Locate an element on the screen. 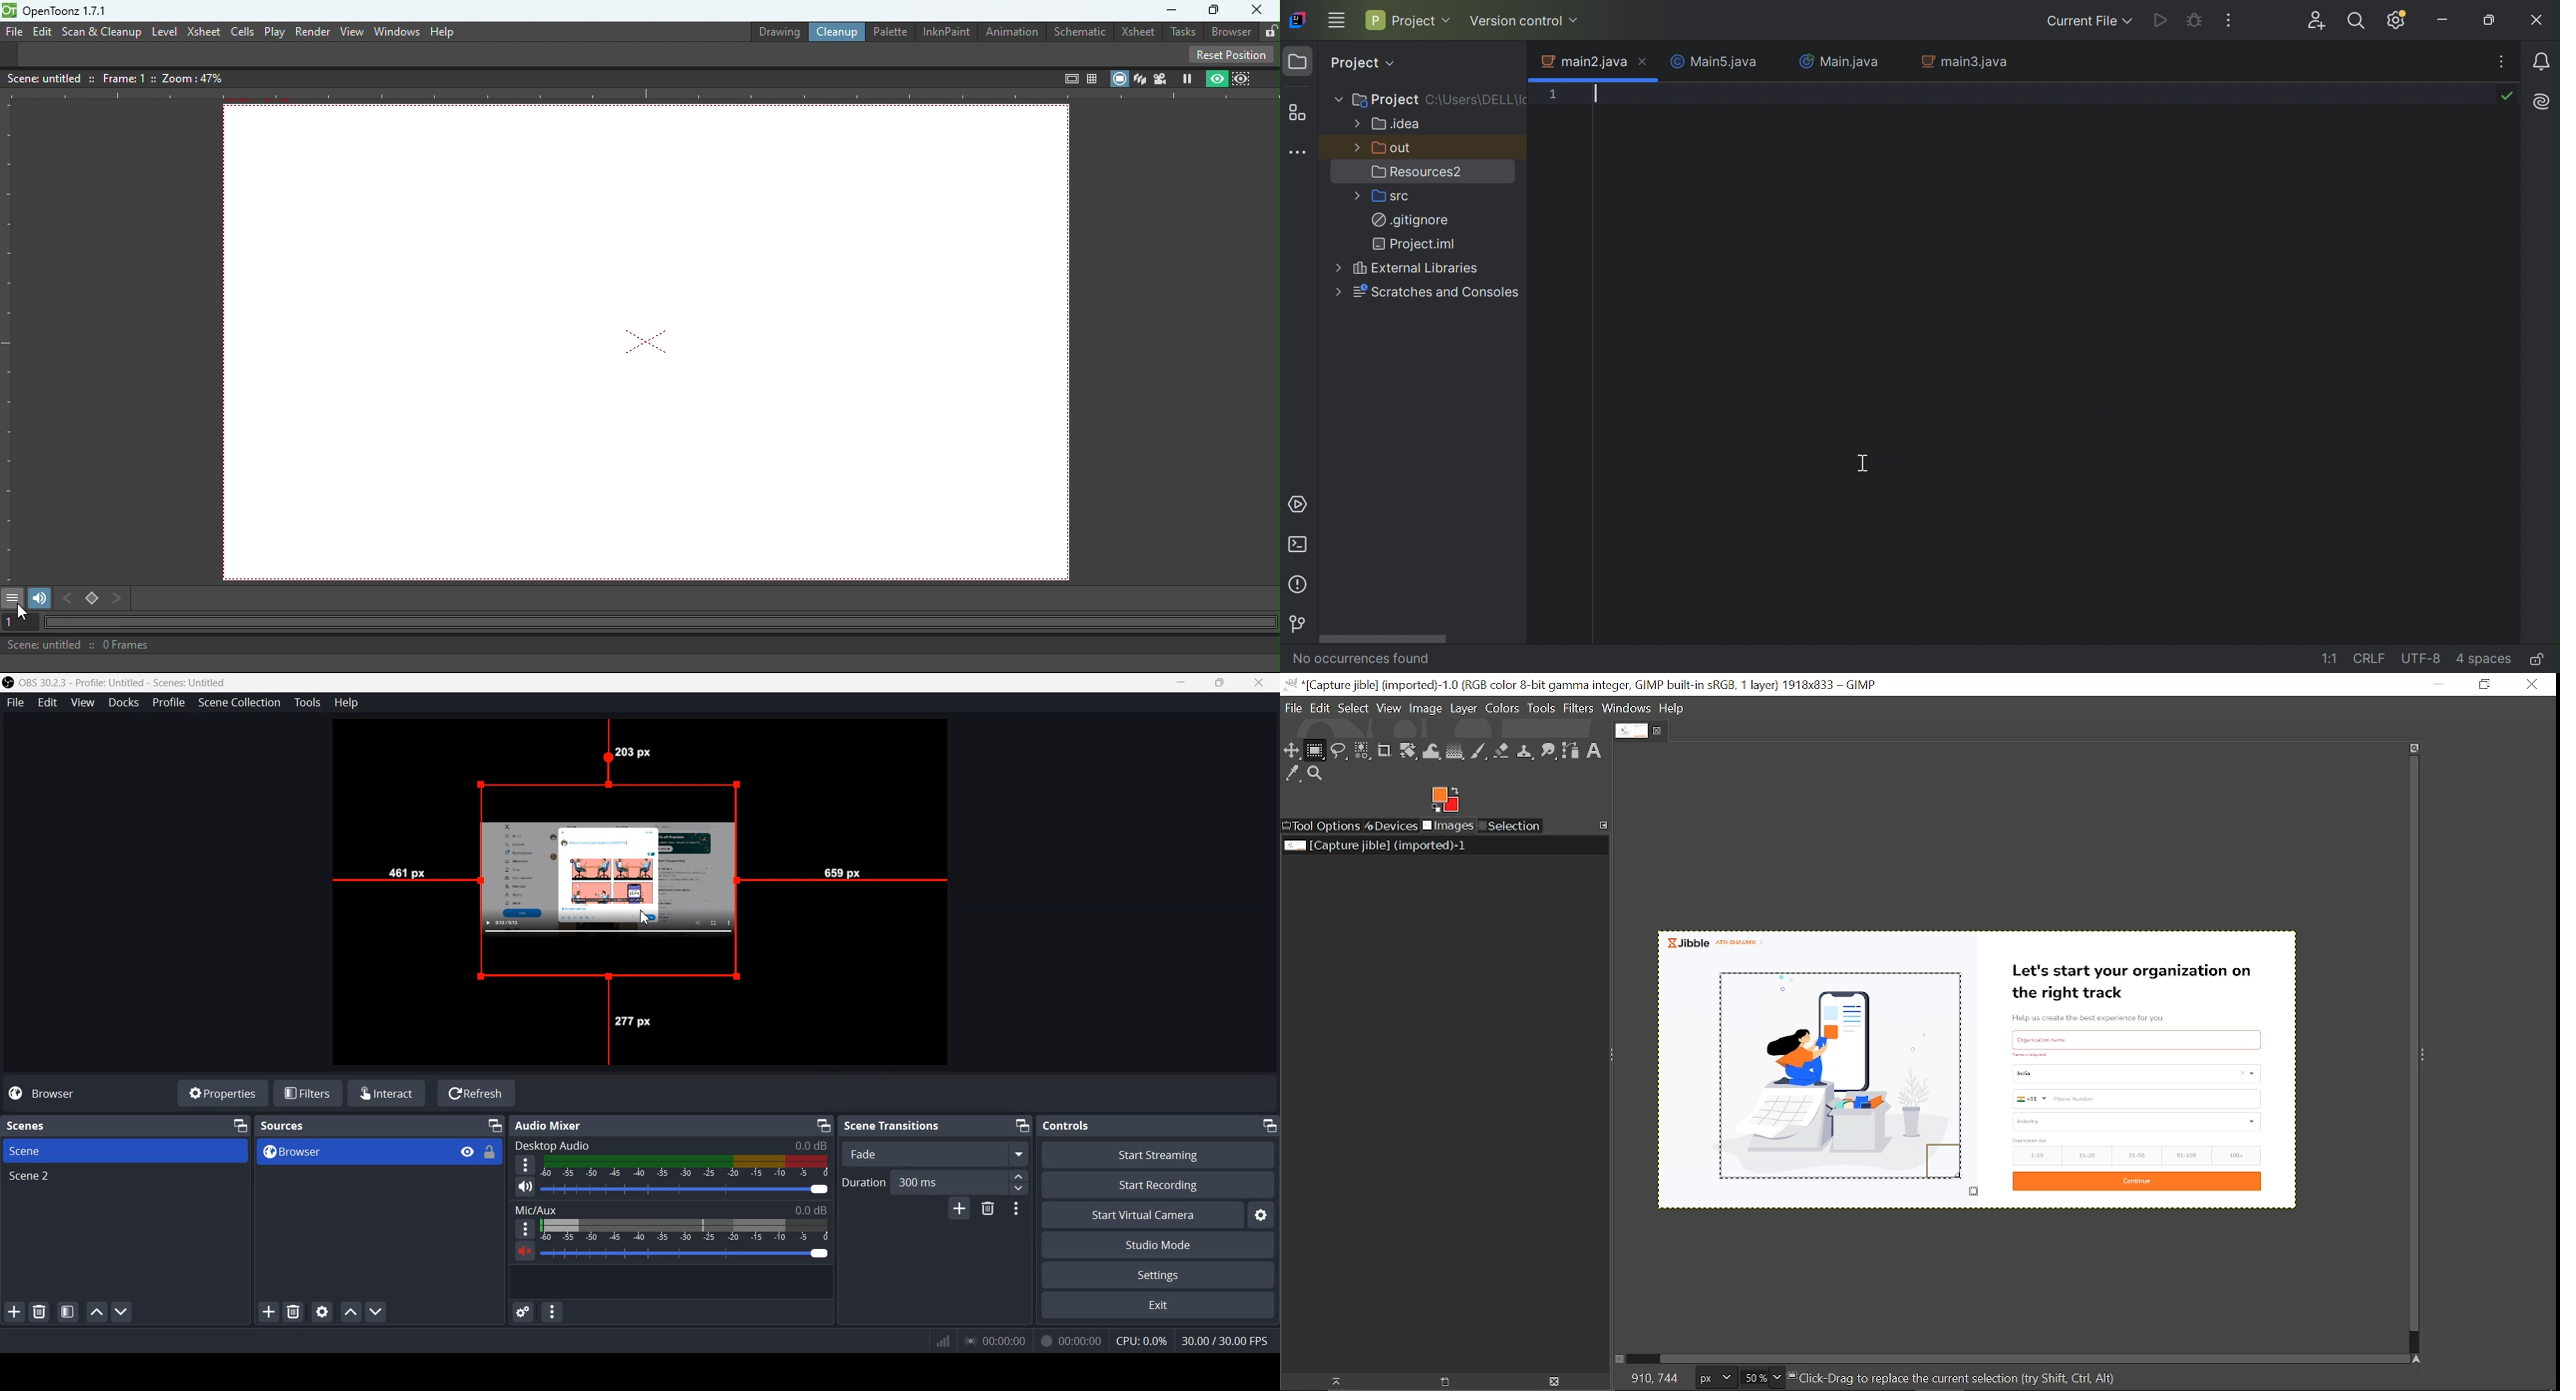 Image resolution: width=2576 pixels, height=1400 pixels. Soundtrack is located at coordinates (38, 598).